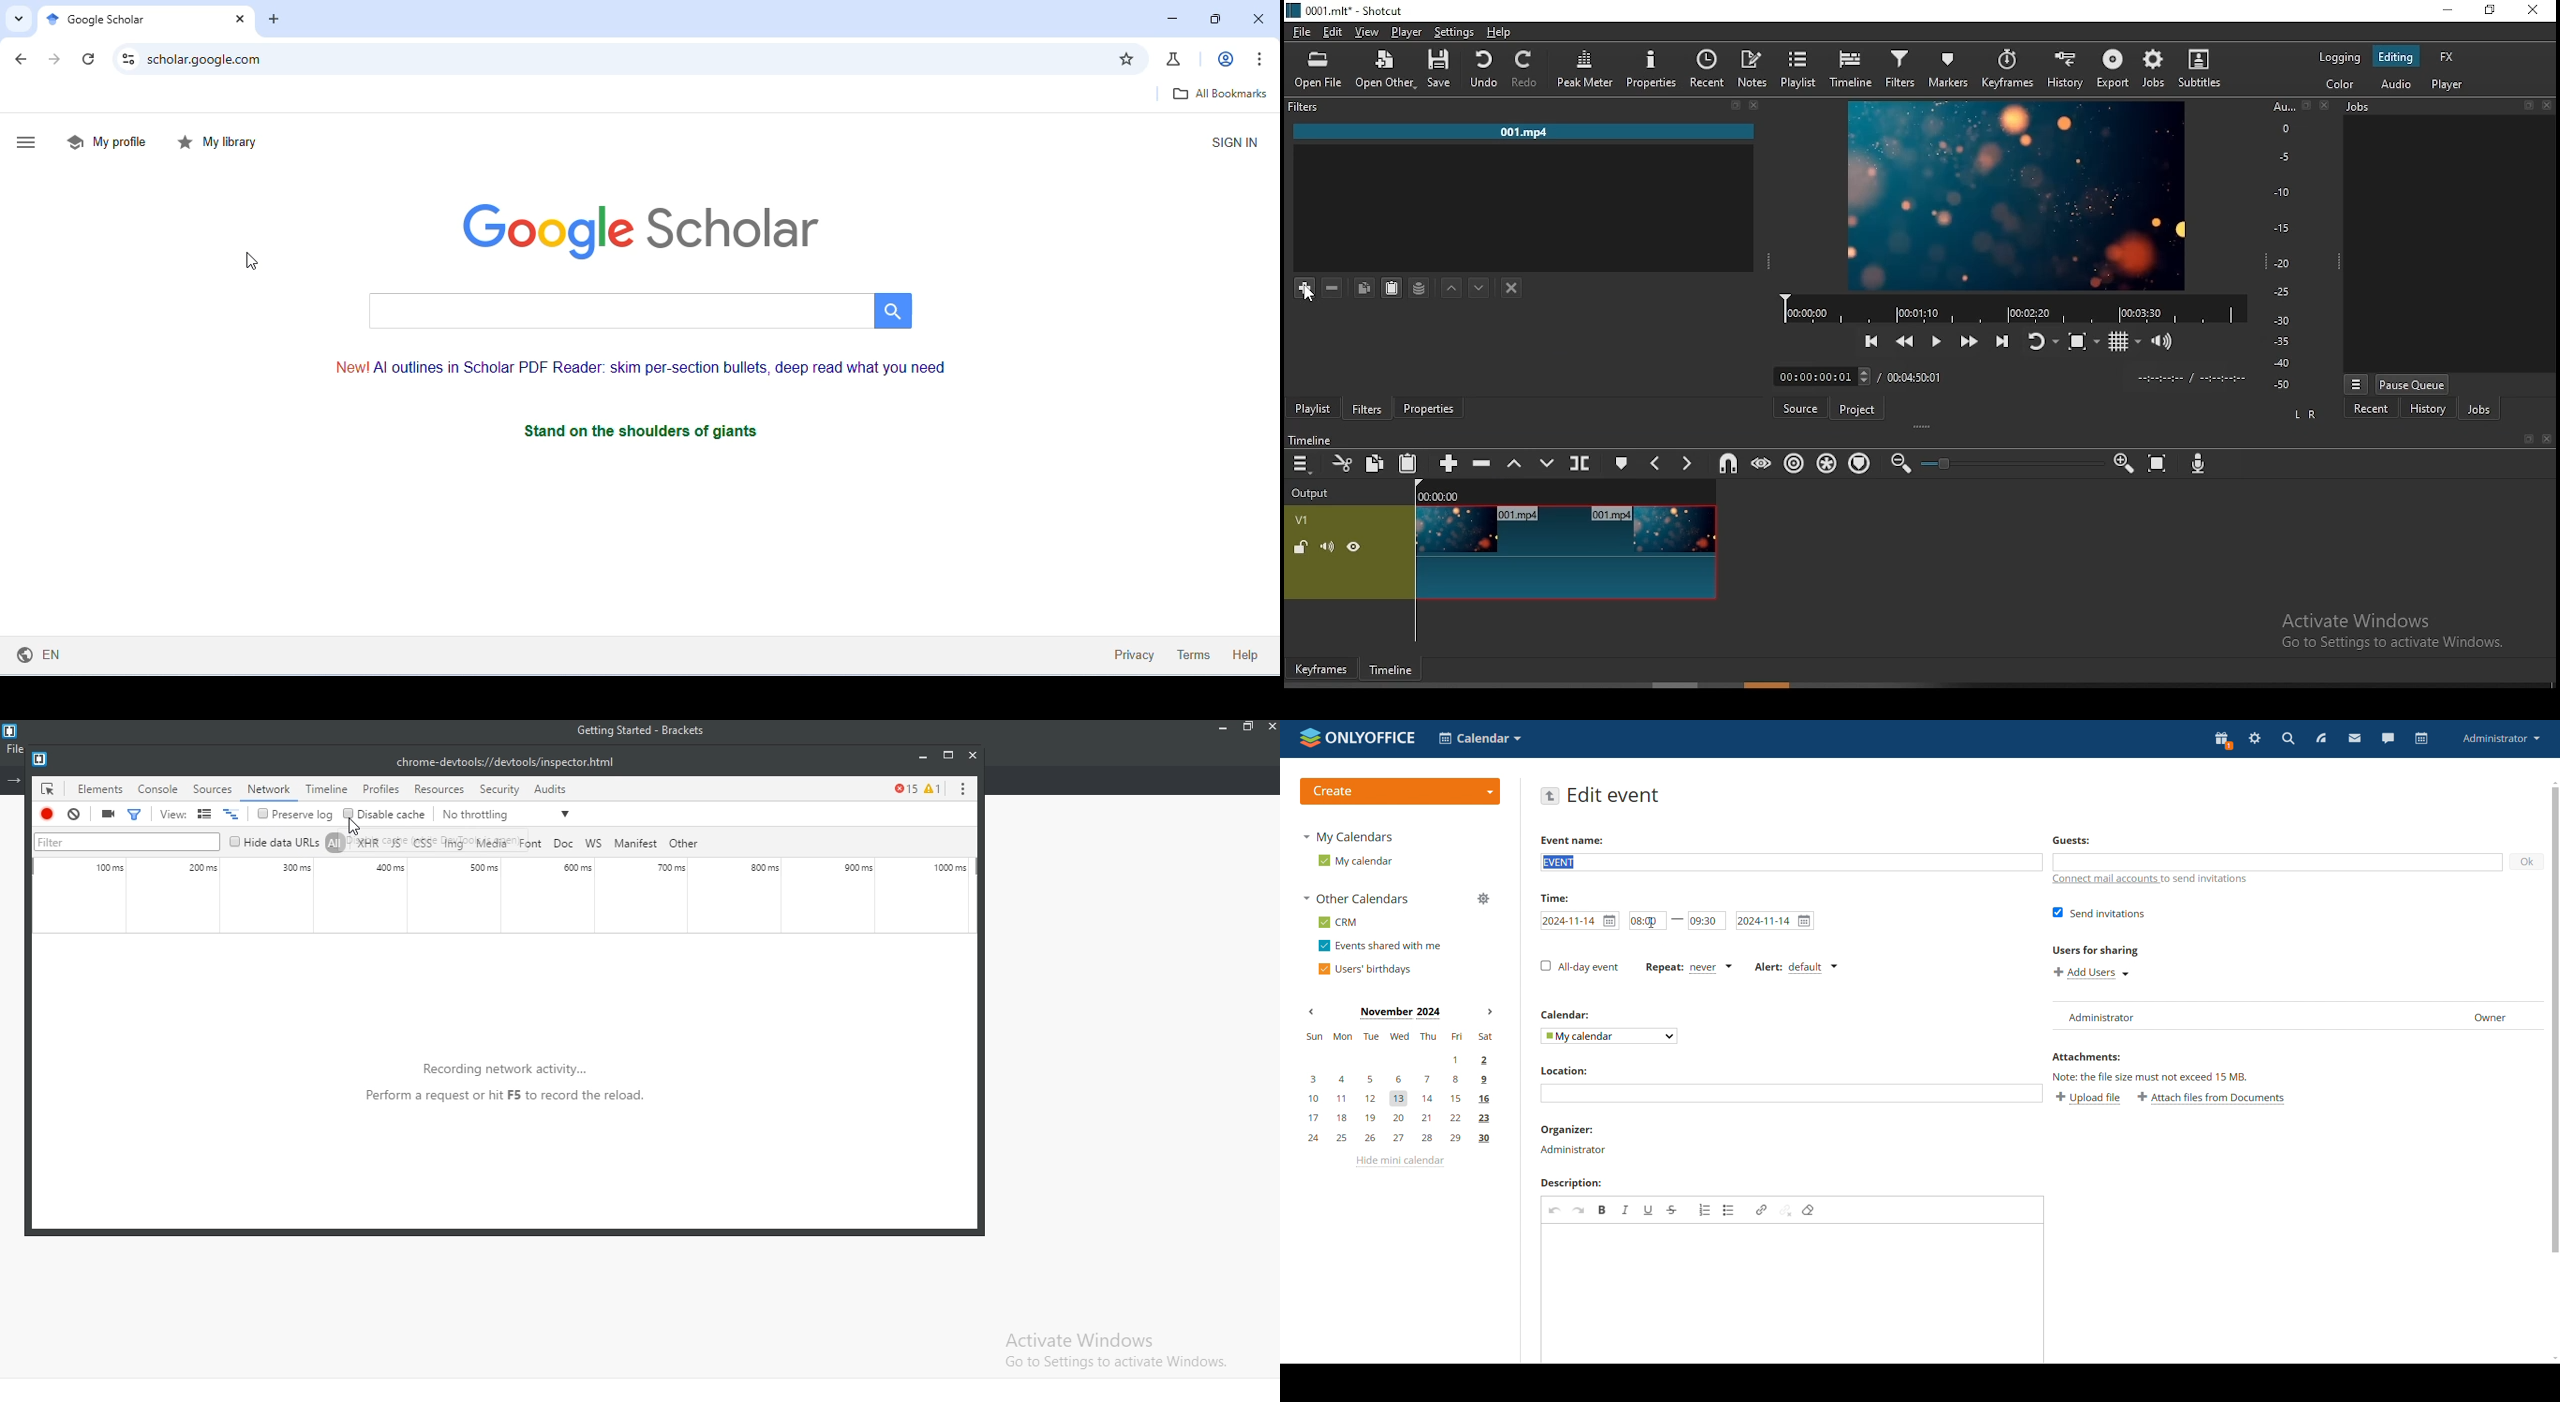  I want to click on view as icons, so click(1547, 378).